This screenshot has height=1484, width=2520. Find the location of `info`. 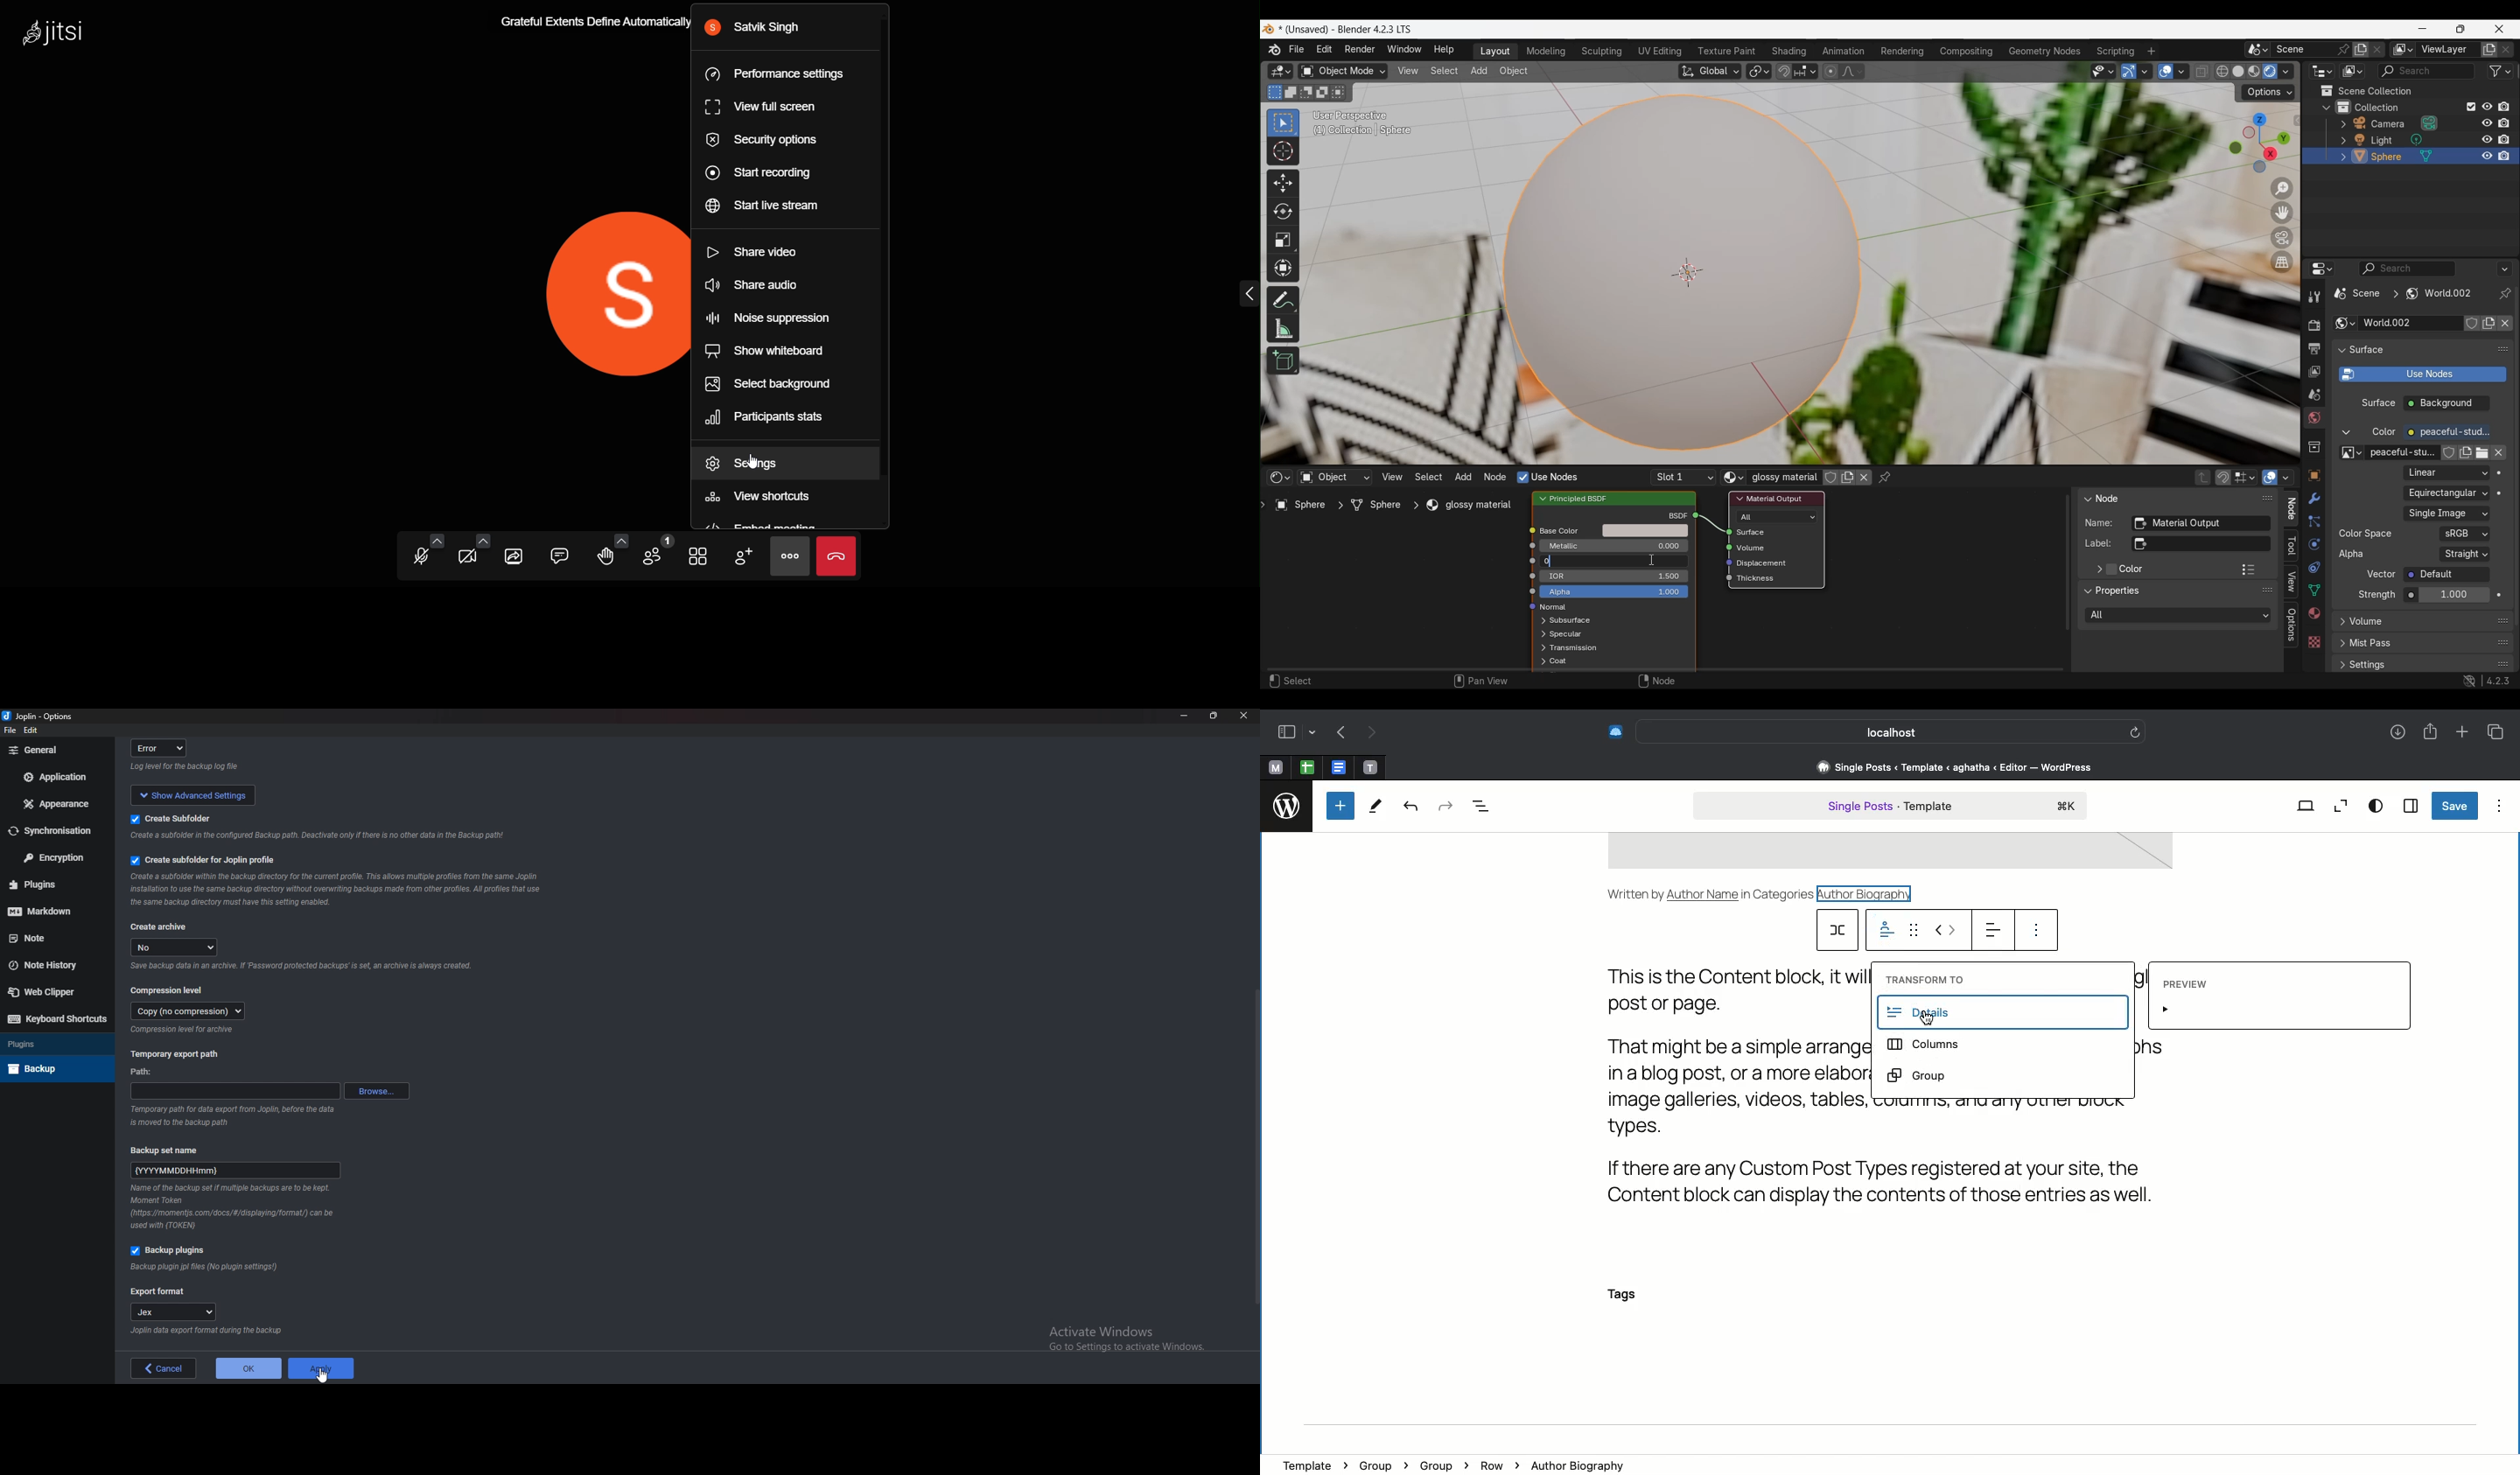

info is located at coordinates (314, 837).